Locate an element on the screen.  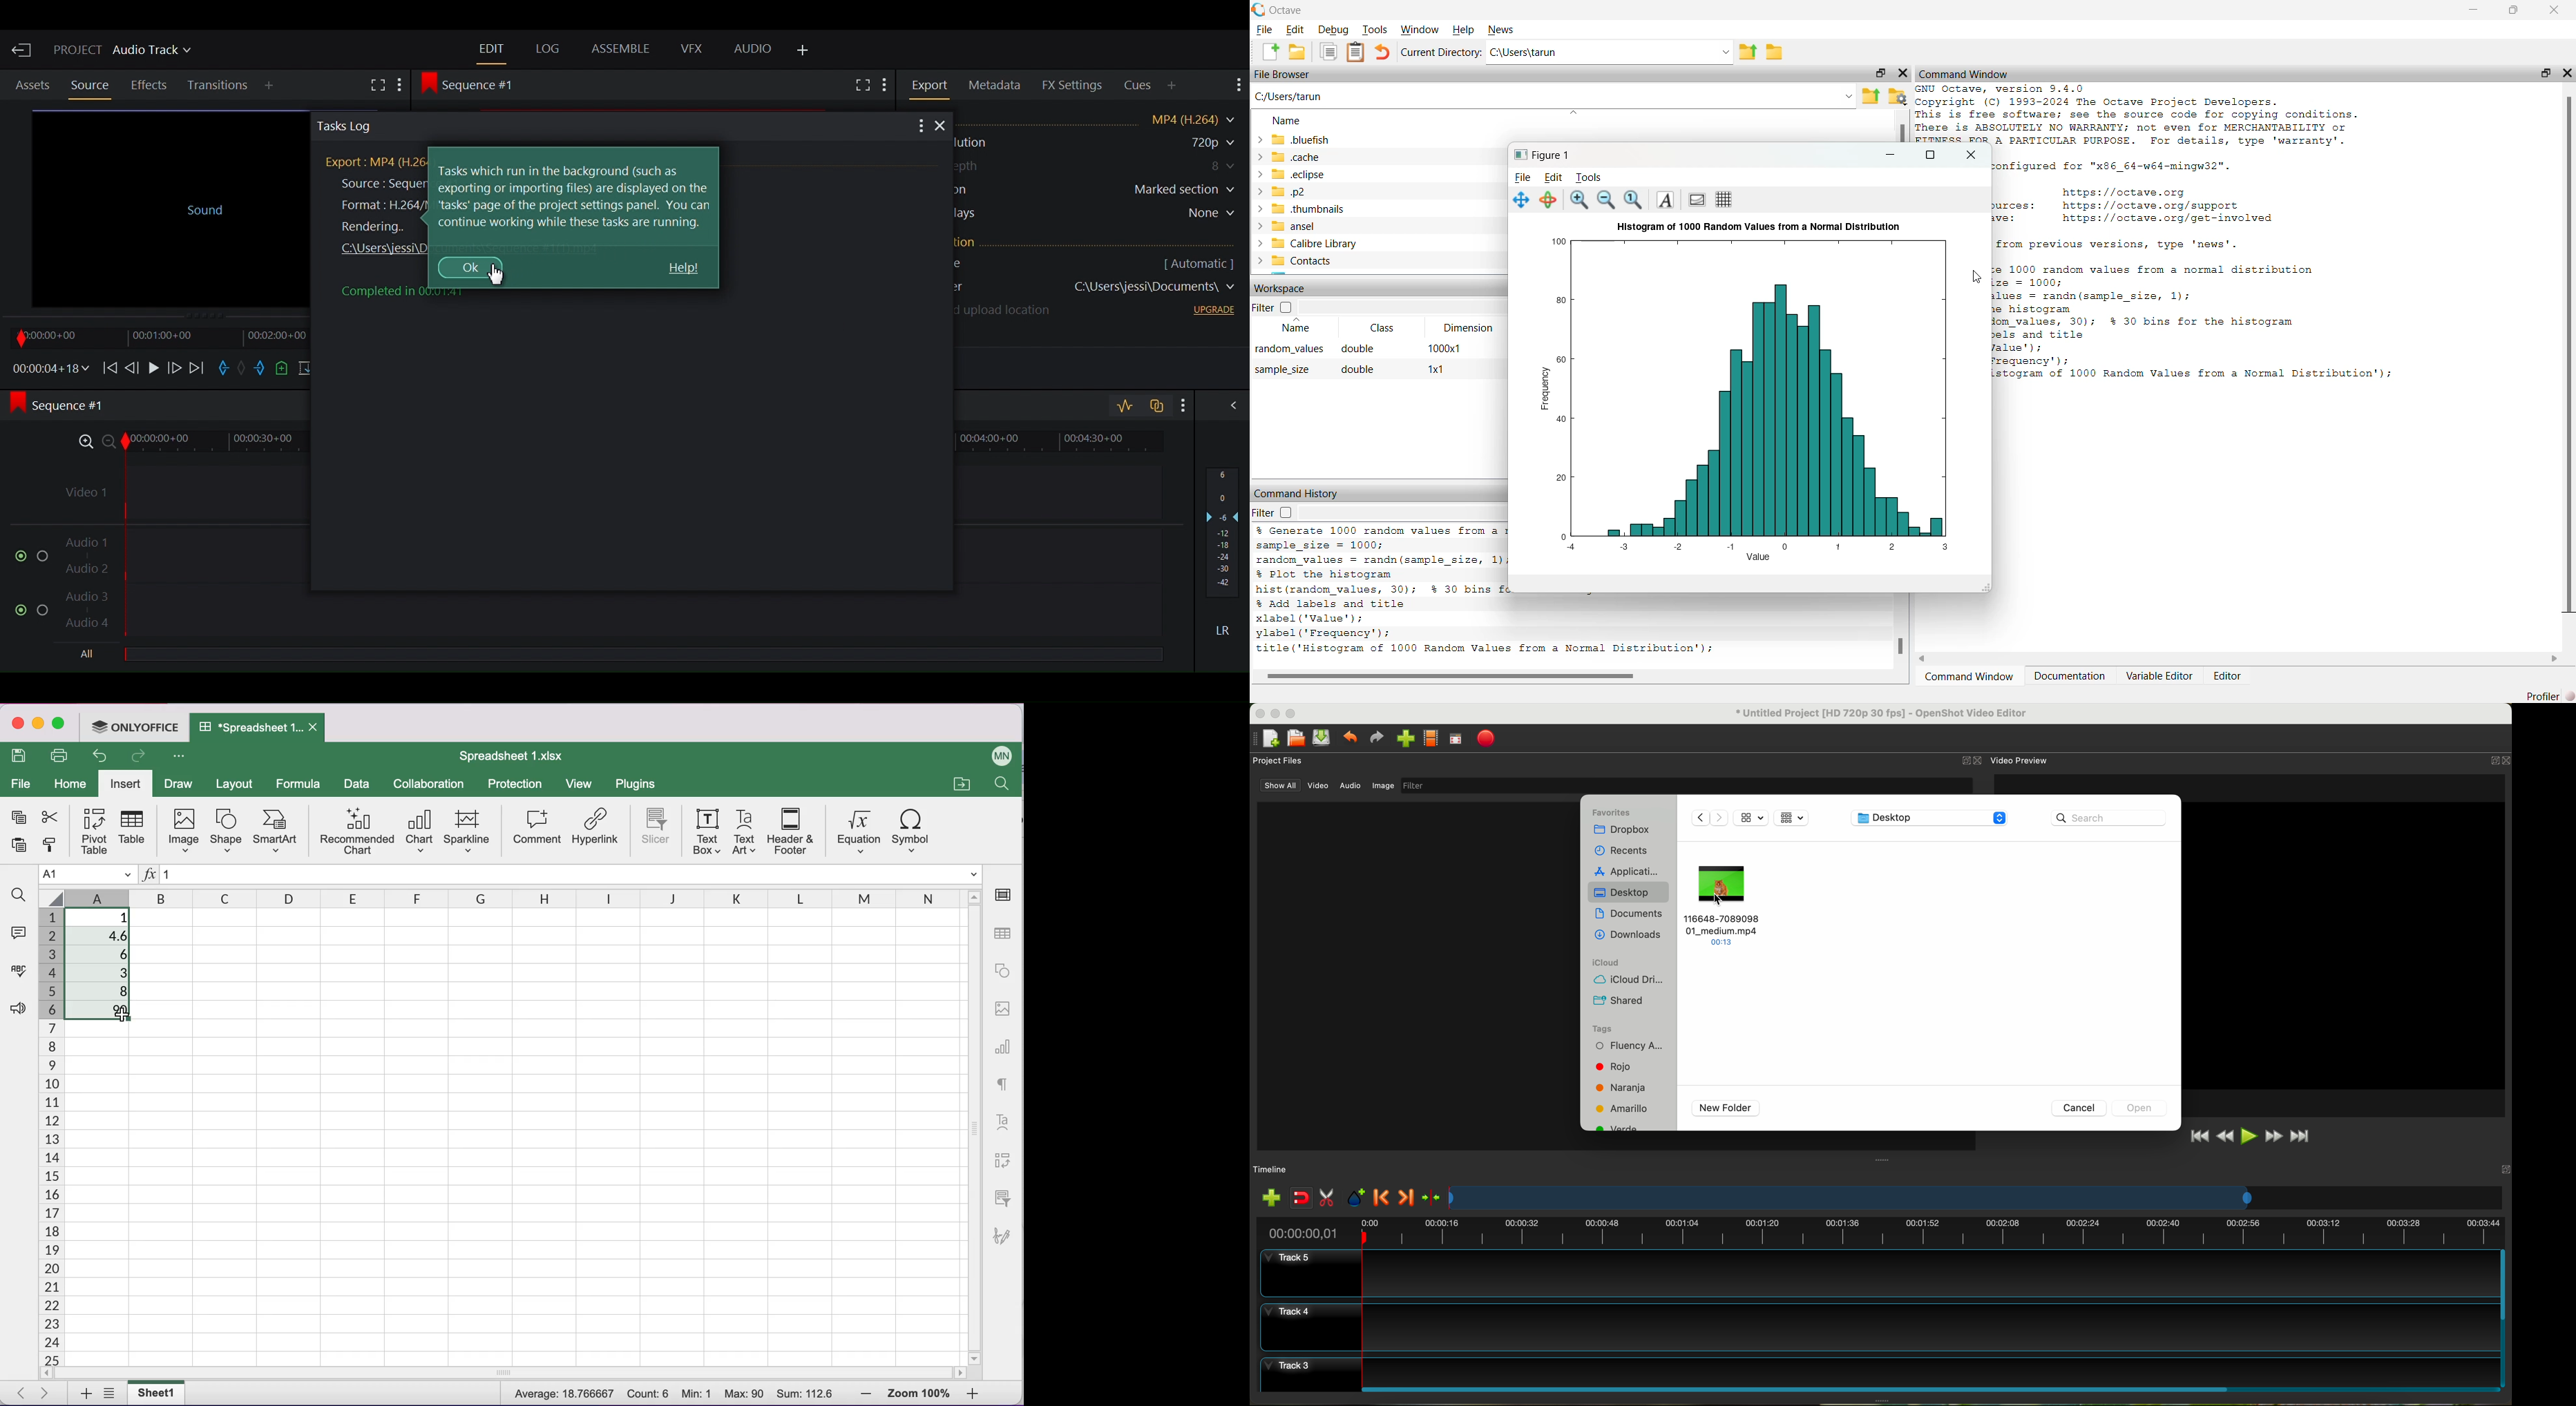
GNU Octave, version 9.4.0
Copyright (C) 1993-2024 The Octave Project Developers.

This is free software; see the source code for copying conditions.
There is ABSOLUTELY NO WARRANTY; not even for MERCHANTABILITY or
FITNESS FOR A PARTICULAR PURPOSE. For details, type 'warranty'. is located at coordinates (2137, 114).